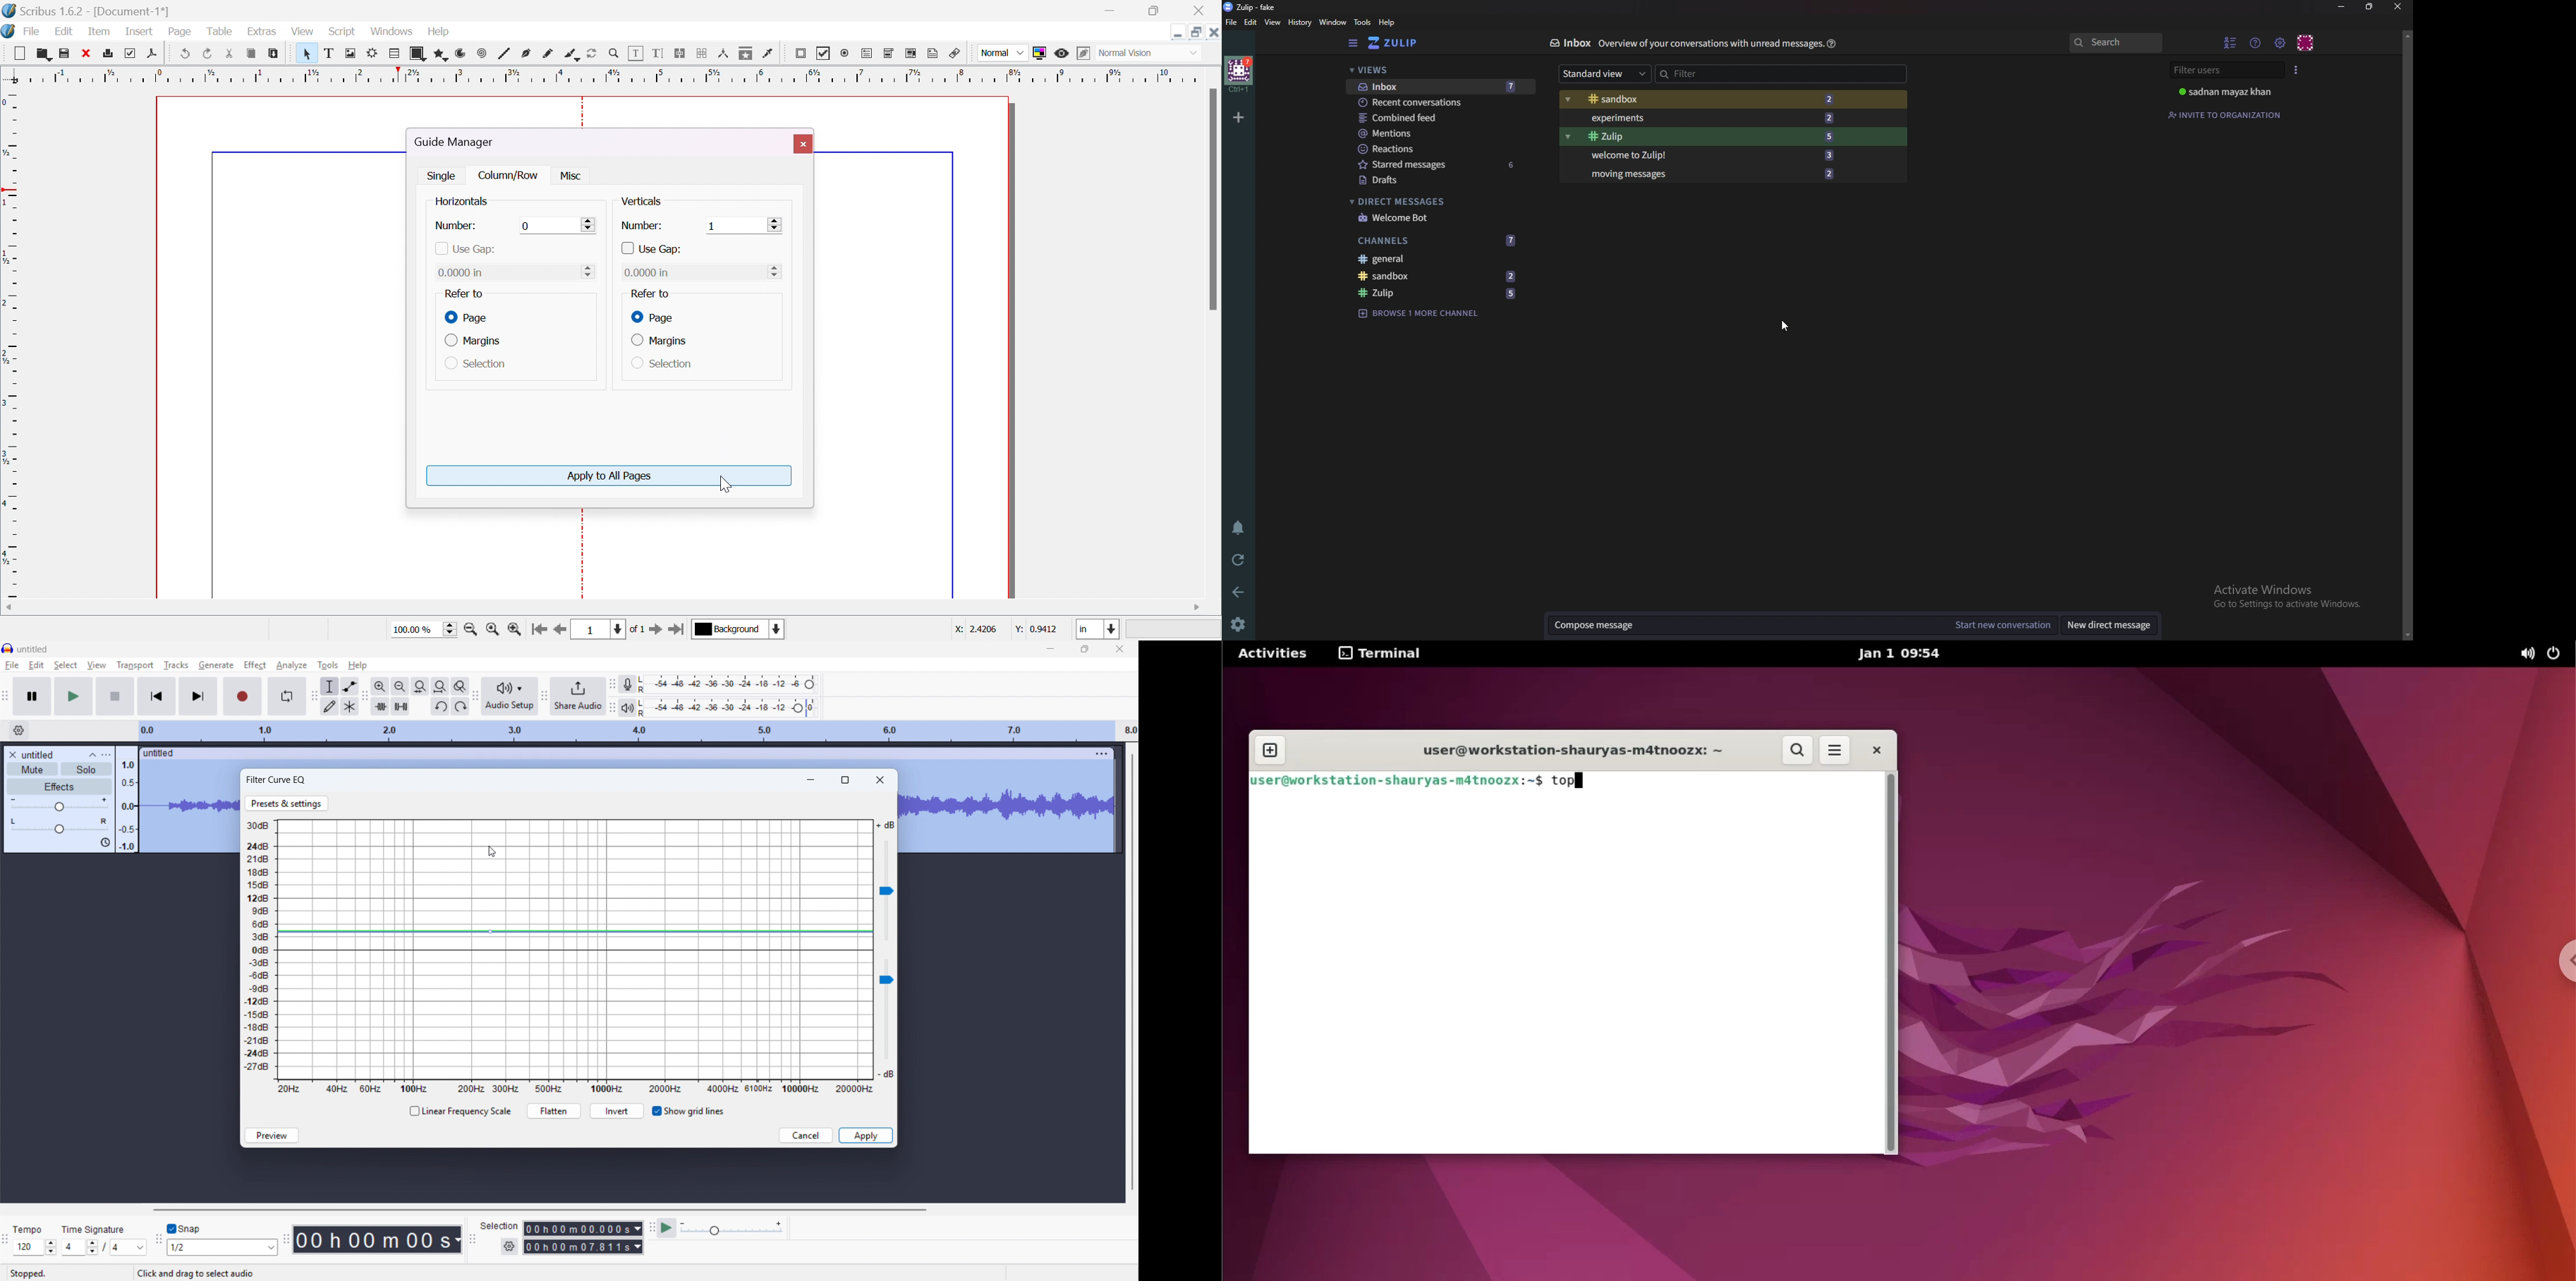 The width and height of the screenshot is (2576, 1288). What do you see at coordinates (1362, 22) in the screenshot?
I see `Tools` at bounding box center [1362, 22].